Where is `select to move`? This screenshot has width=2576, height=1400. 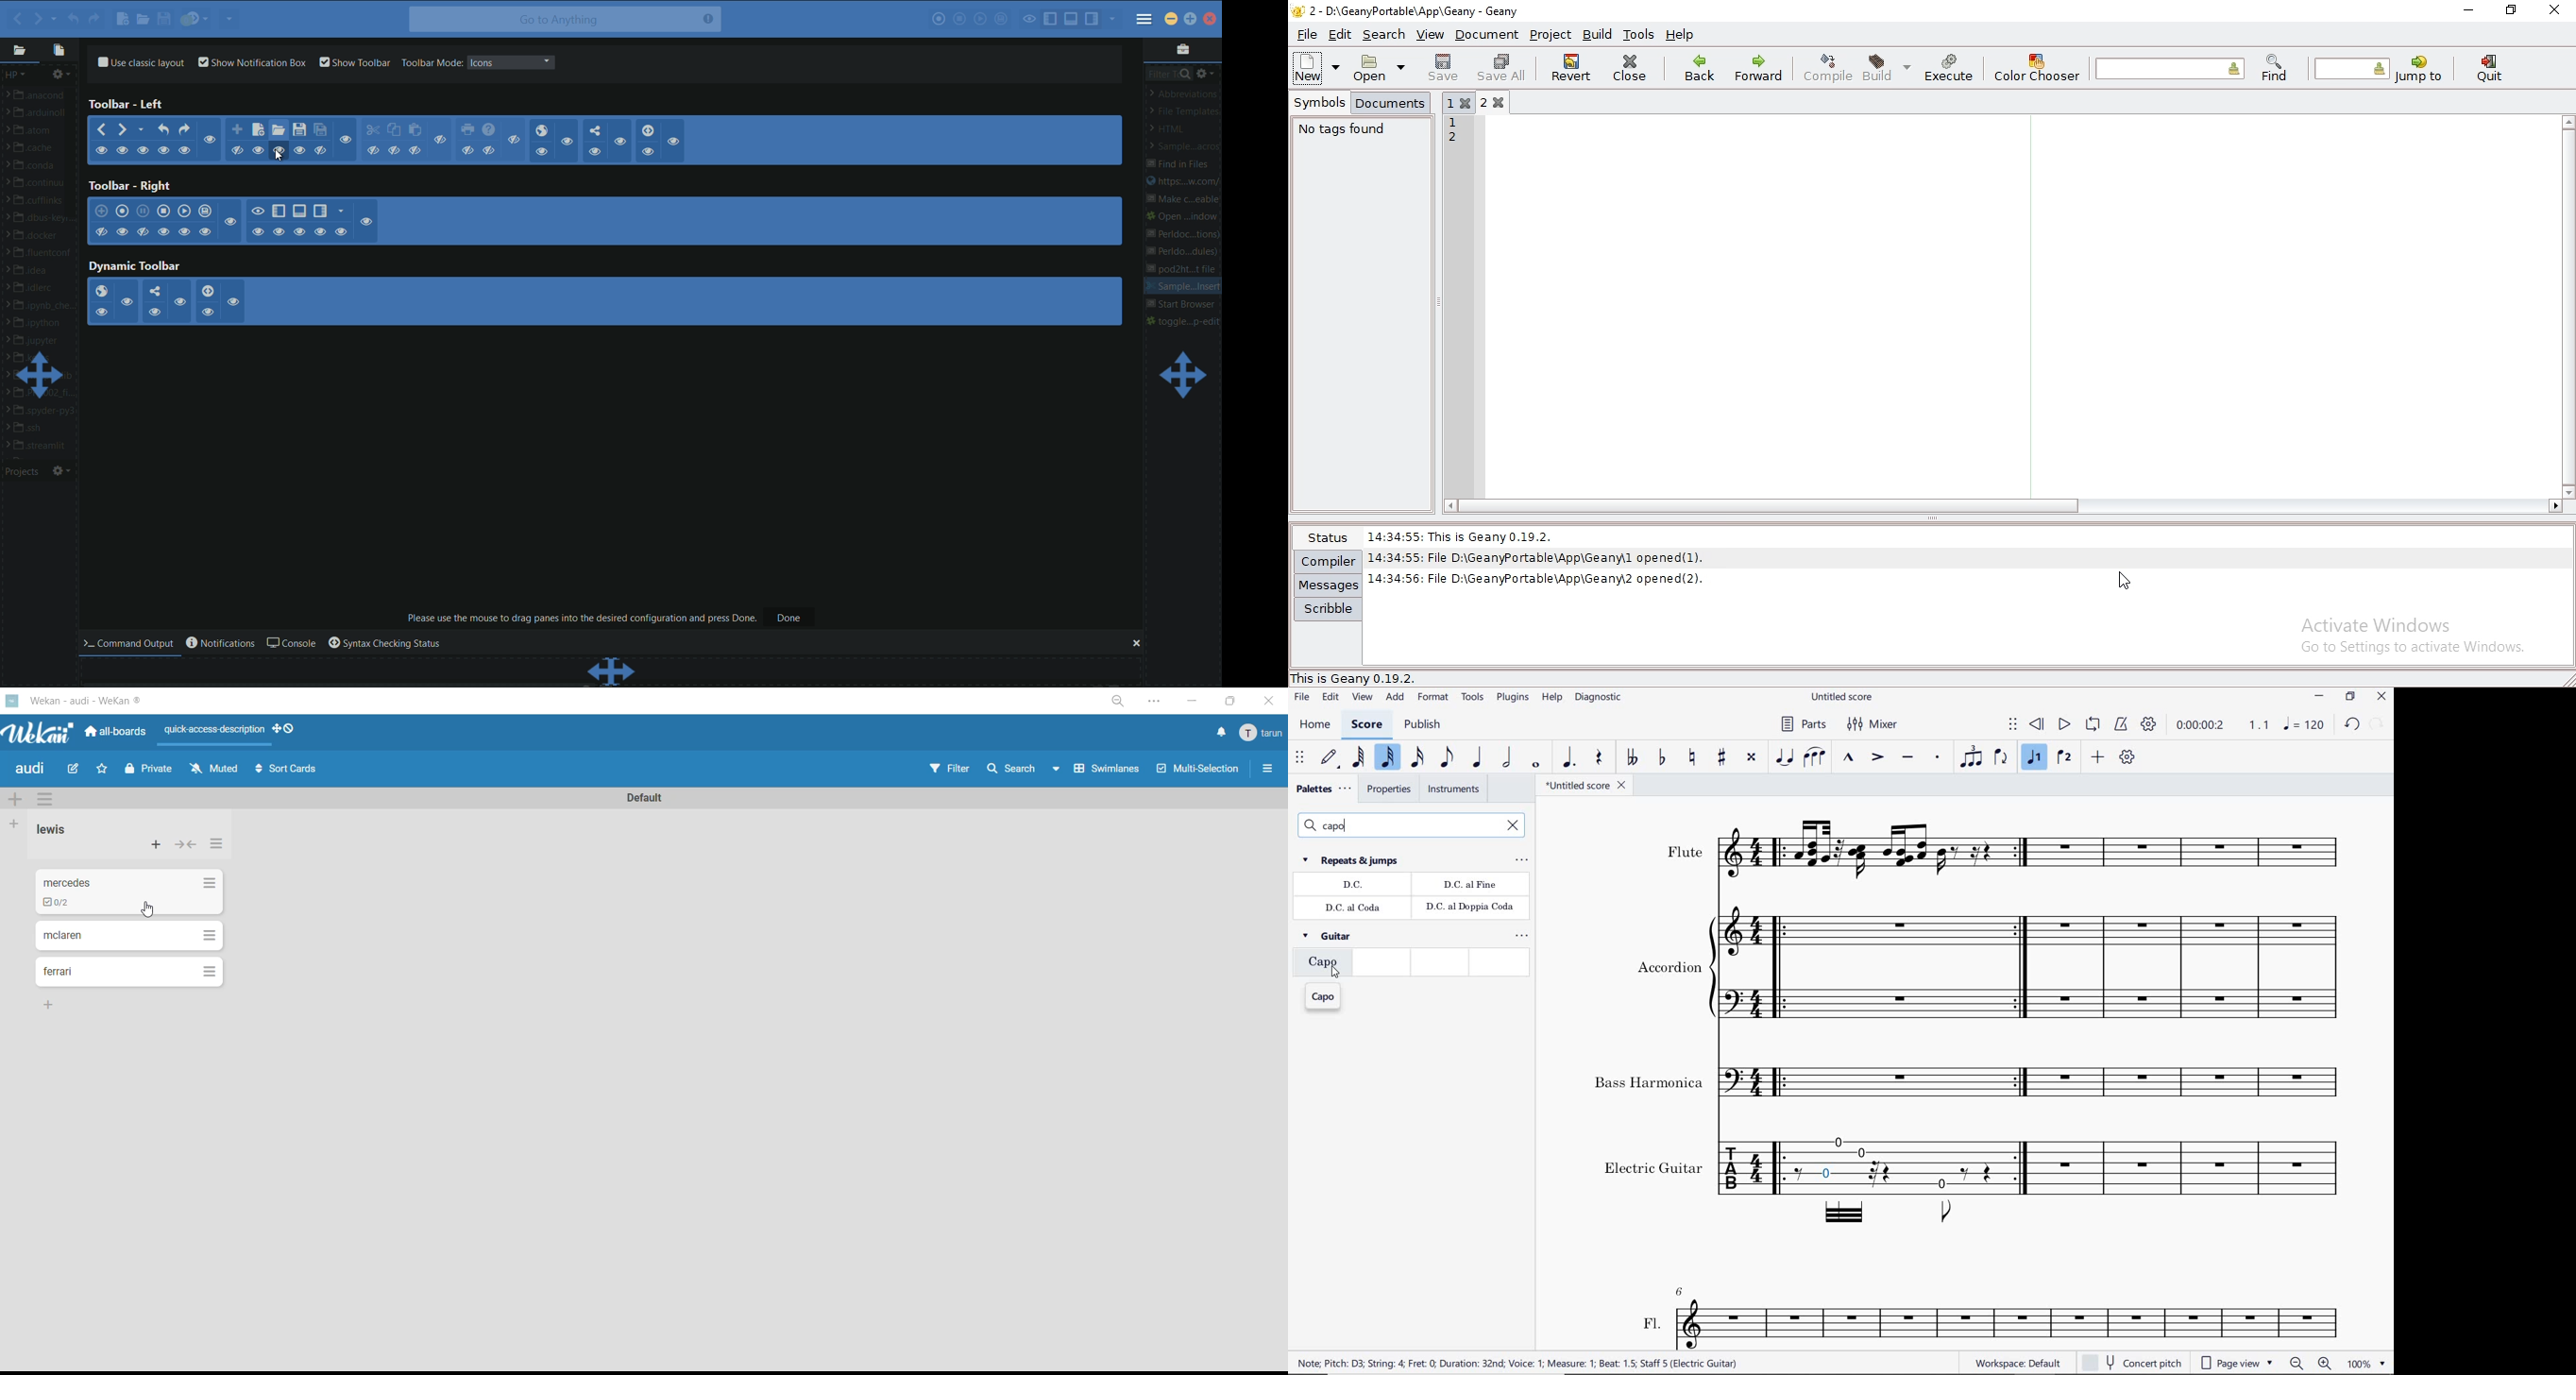
select to move is located at coordinates (2012, 725).